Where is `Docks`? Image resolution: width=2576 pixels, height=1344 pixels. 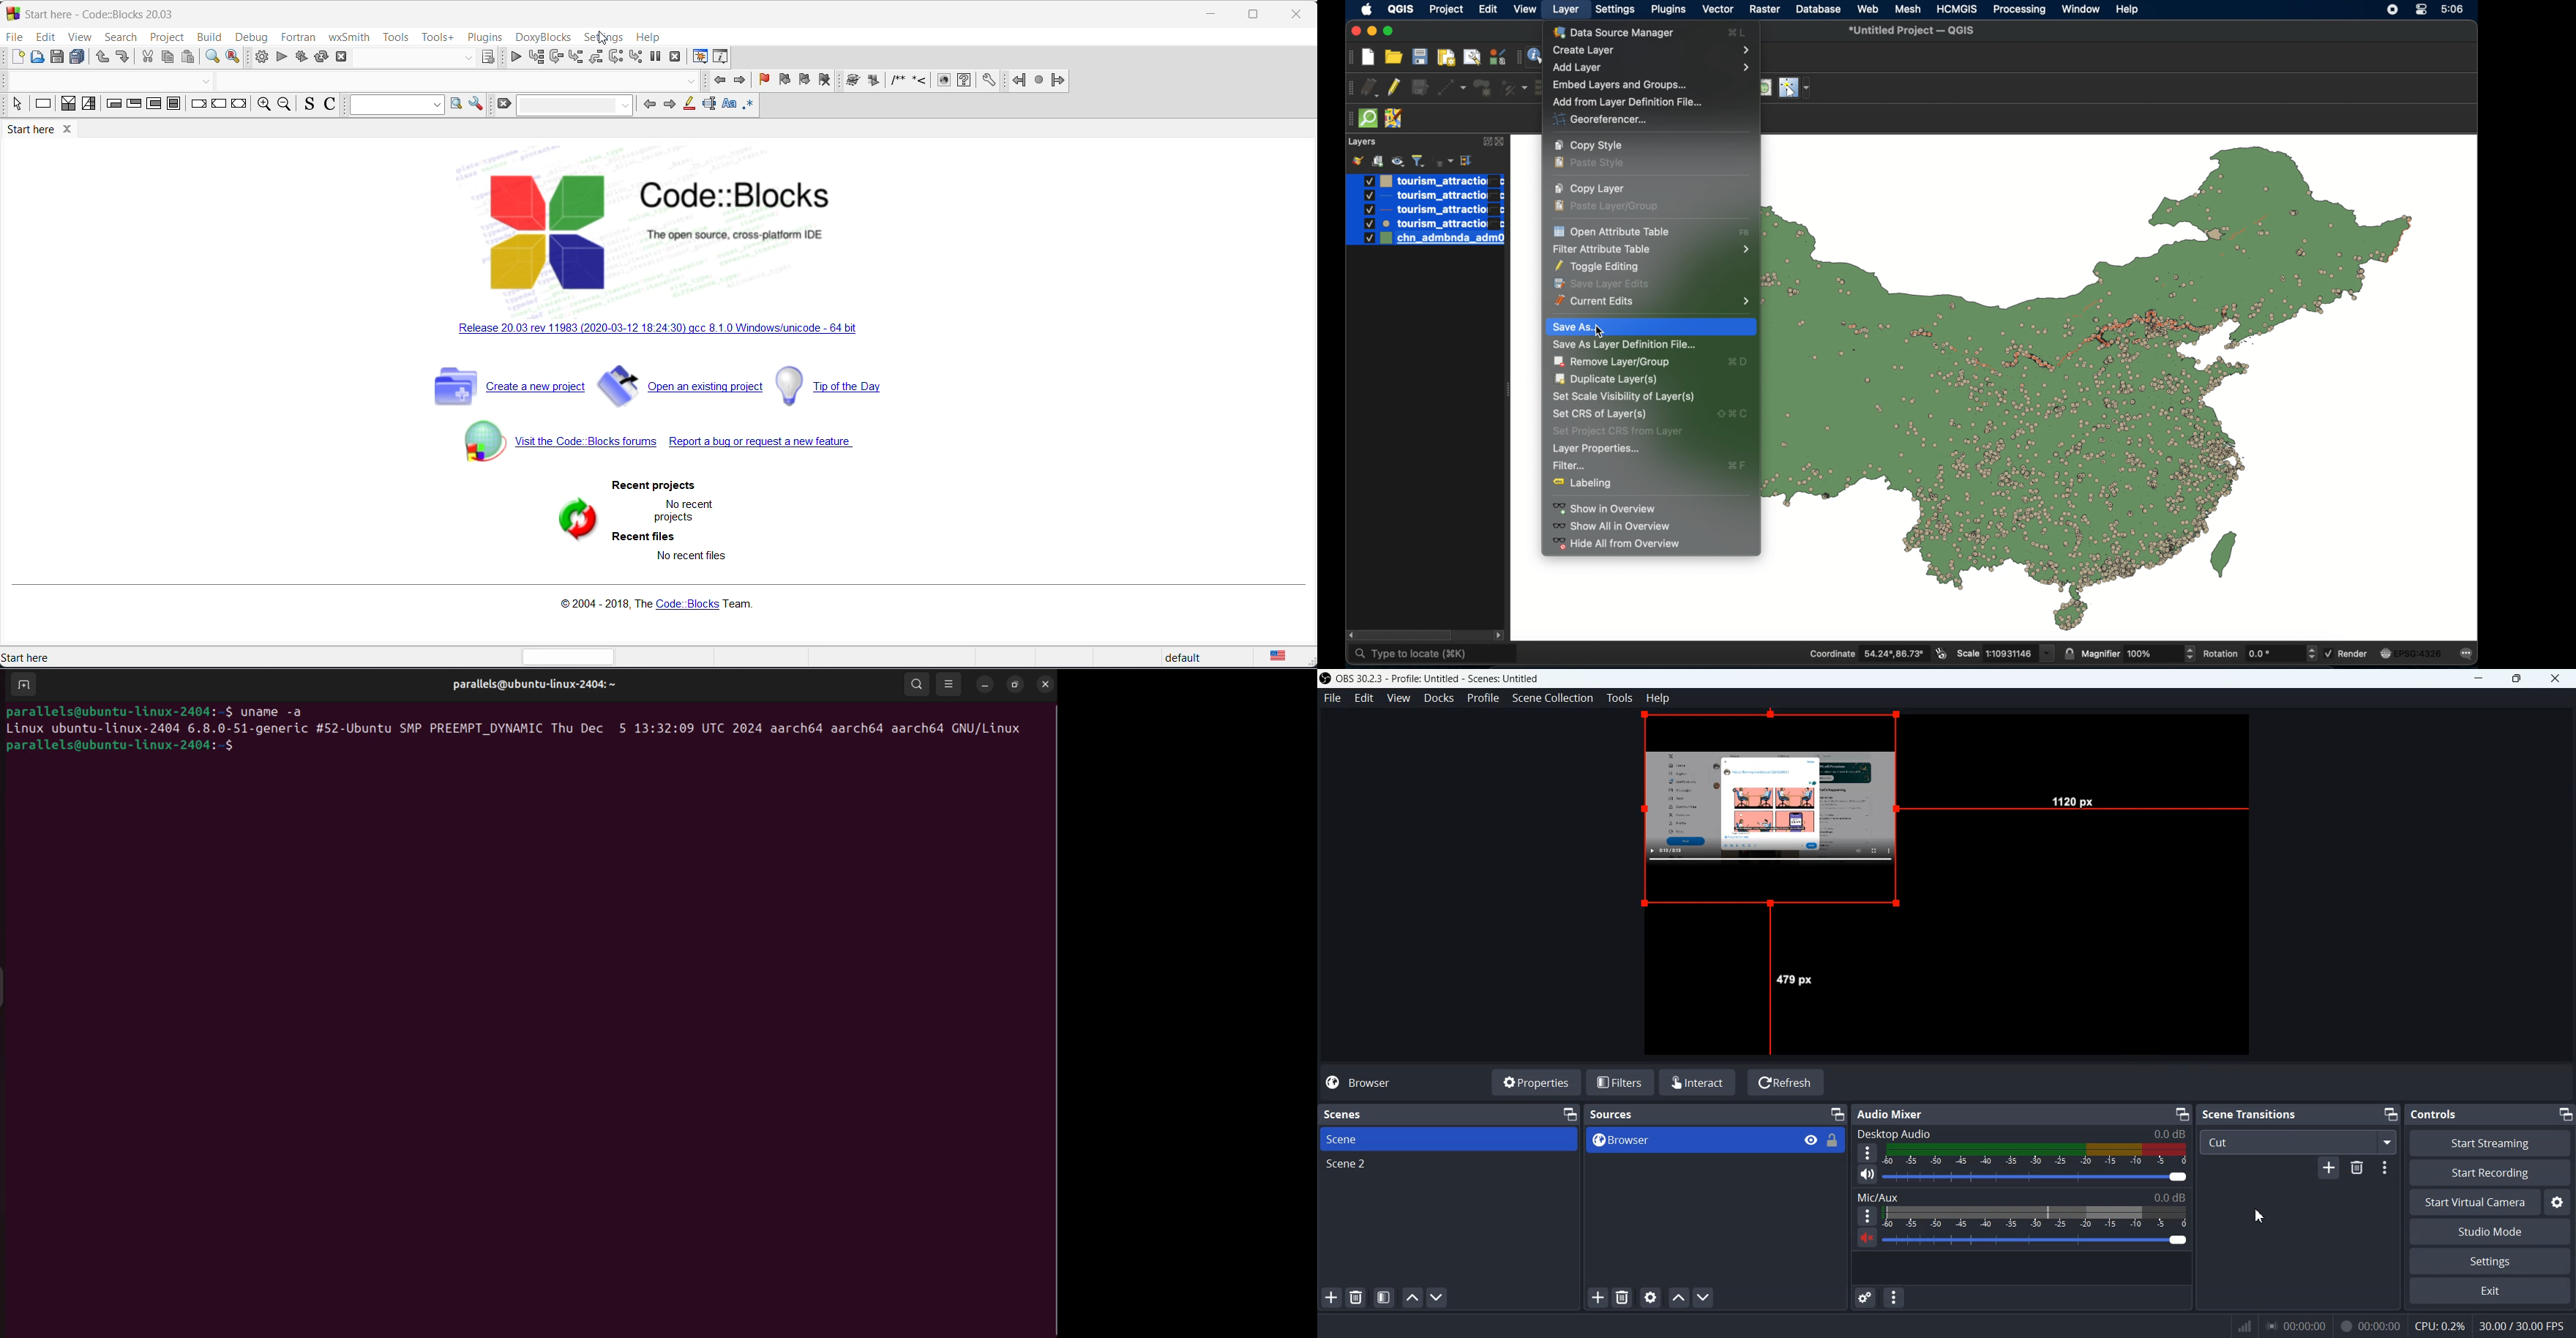 Docks is located at coordinates (1439, 698).